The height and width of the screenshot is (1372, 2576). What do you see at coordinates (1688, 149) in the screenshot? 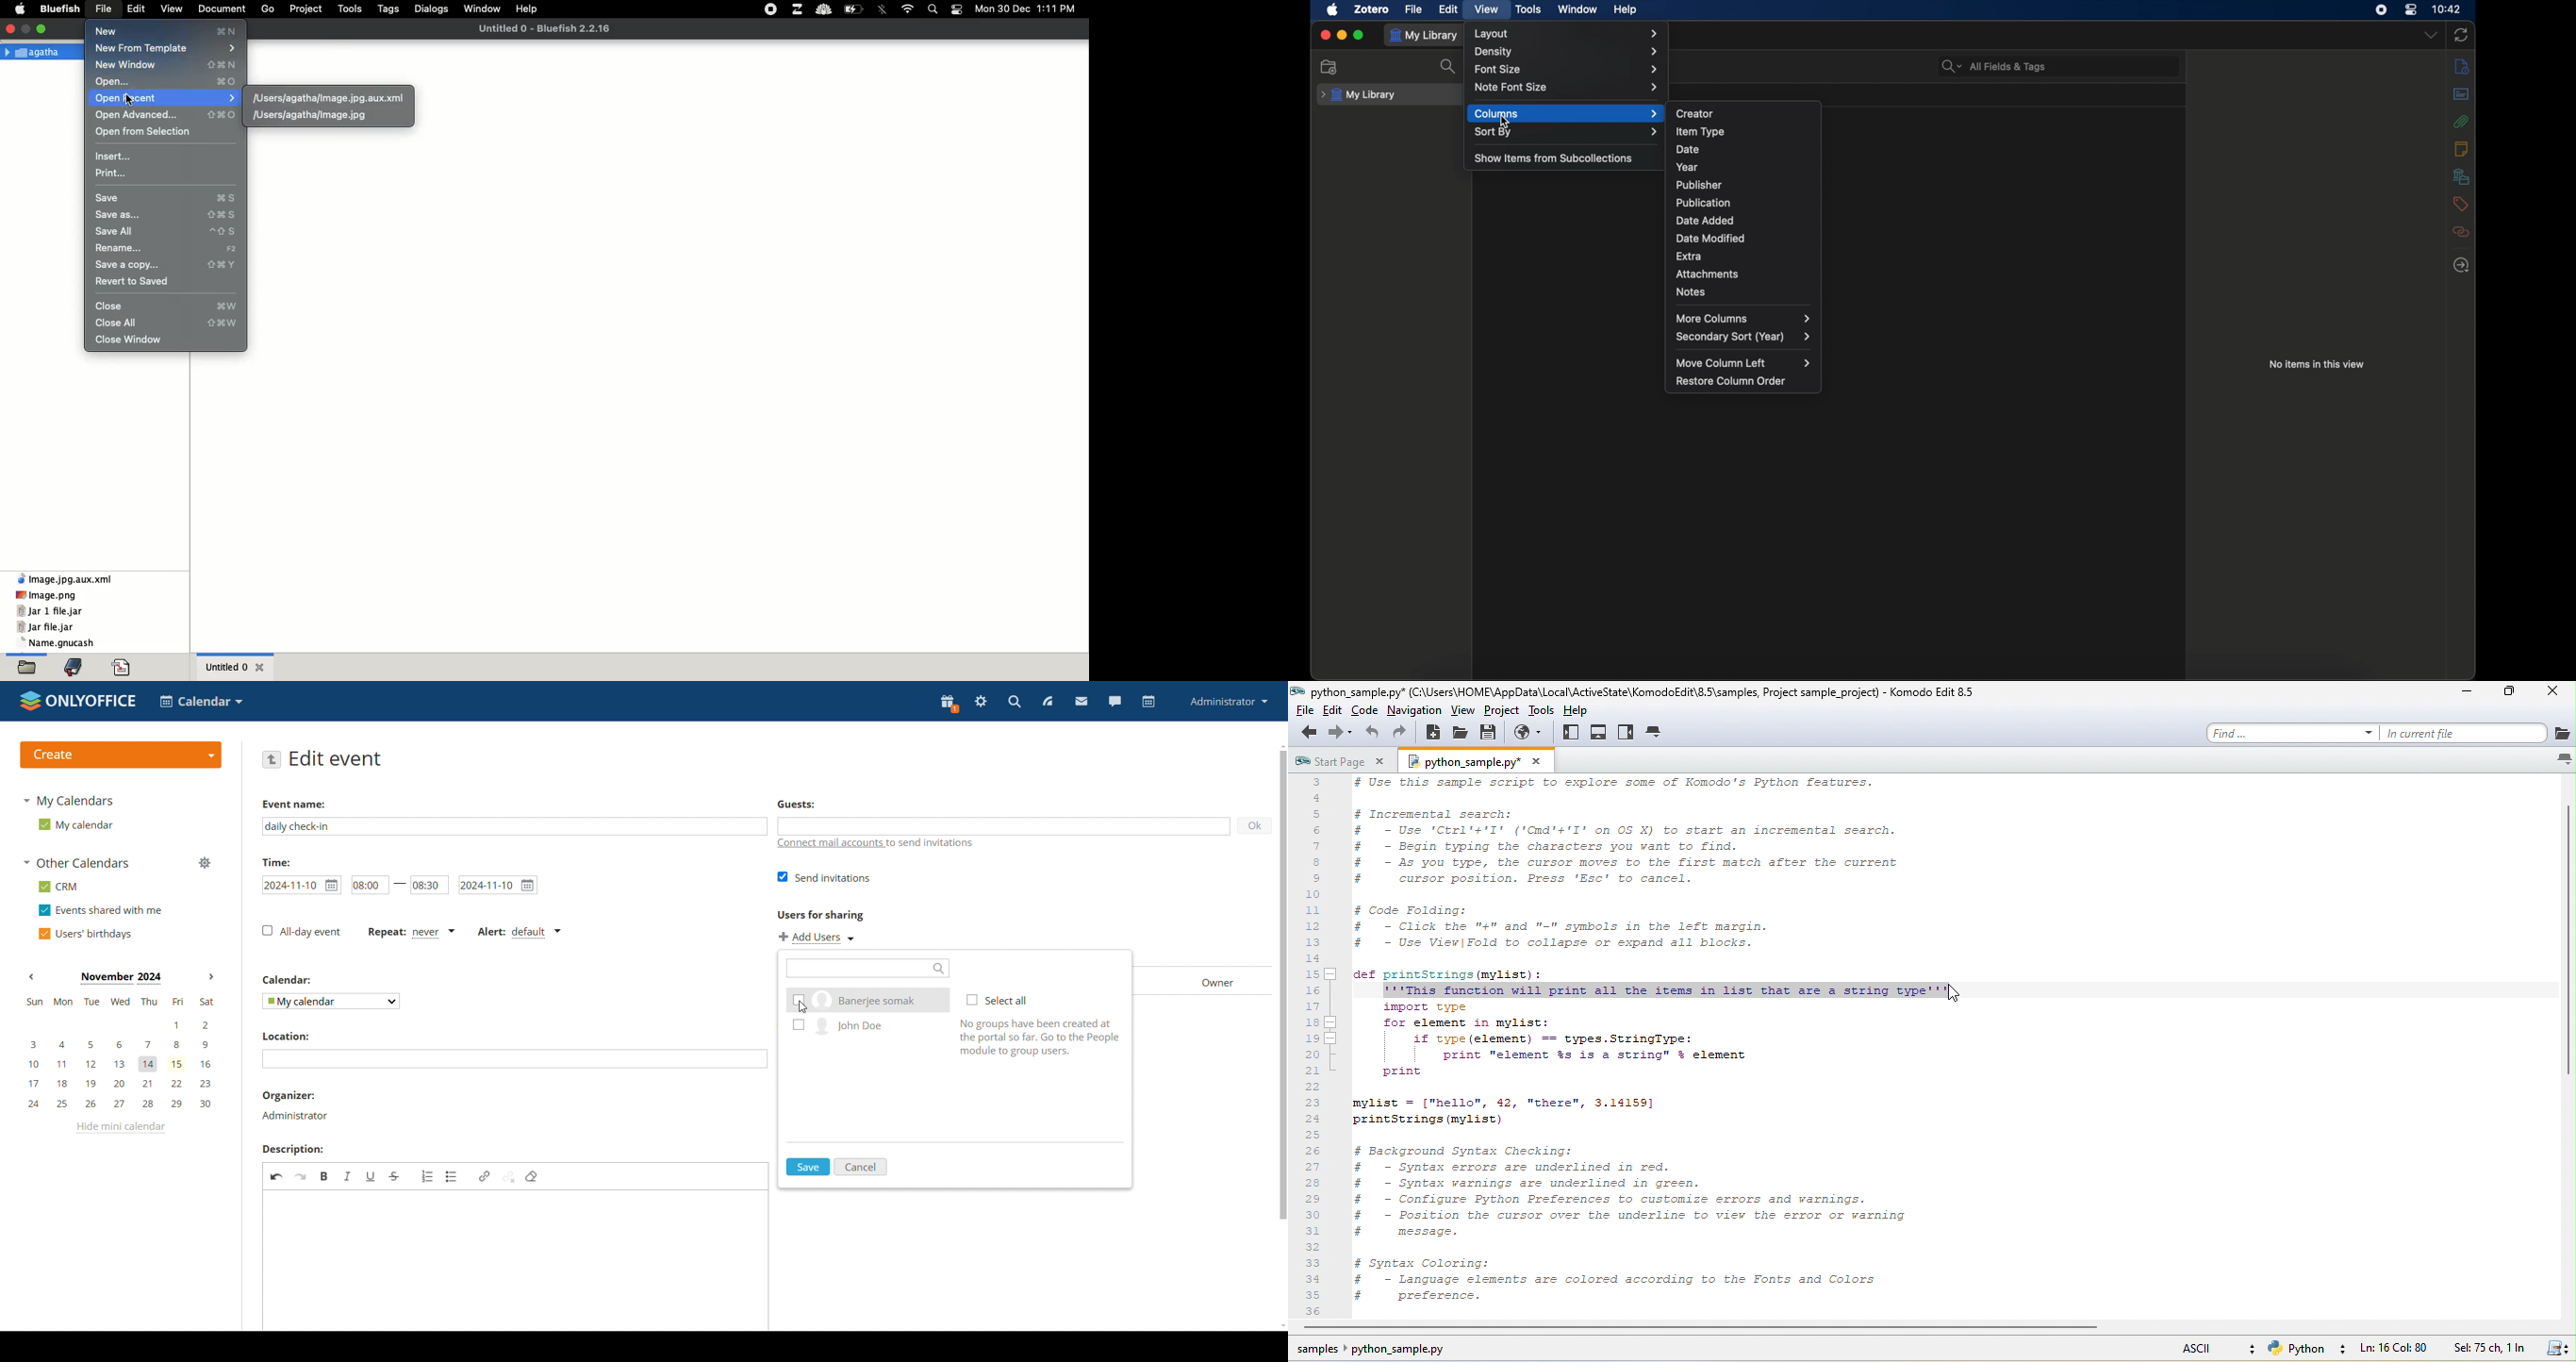
I see `date` at bounding box center [1688, 149].